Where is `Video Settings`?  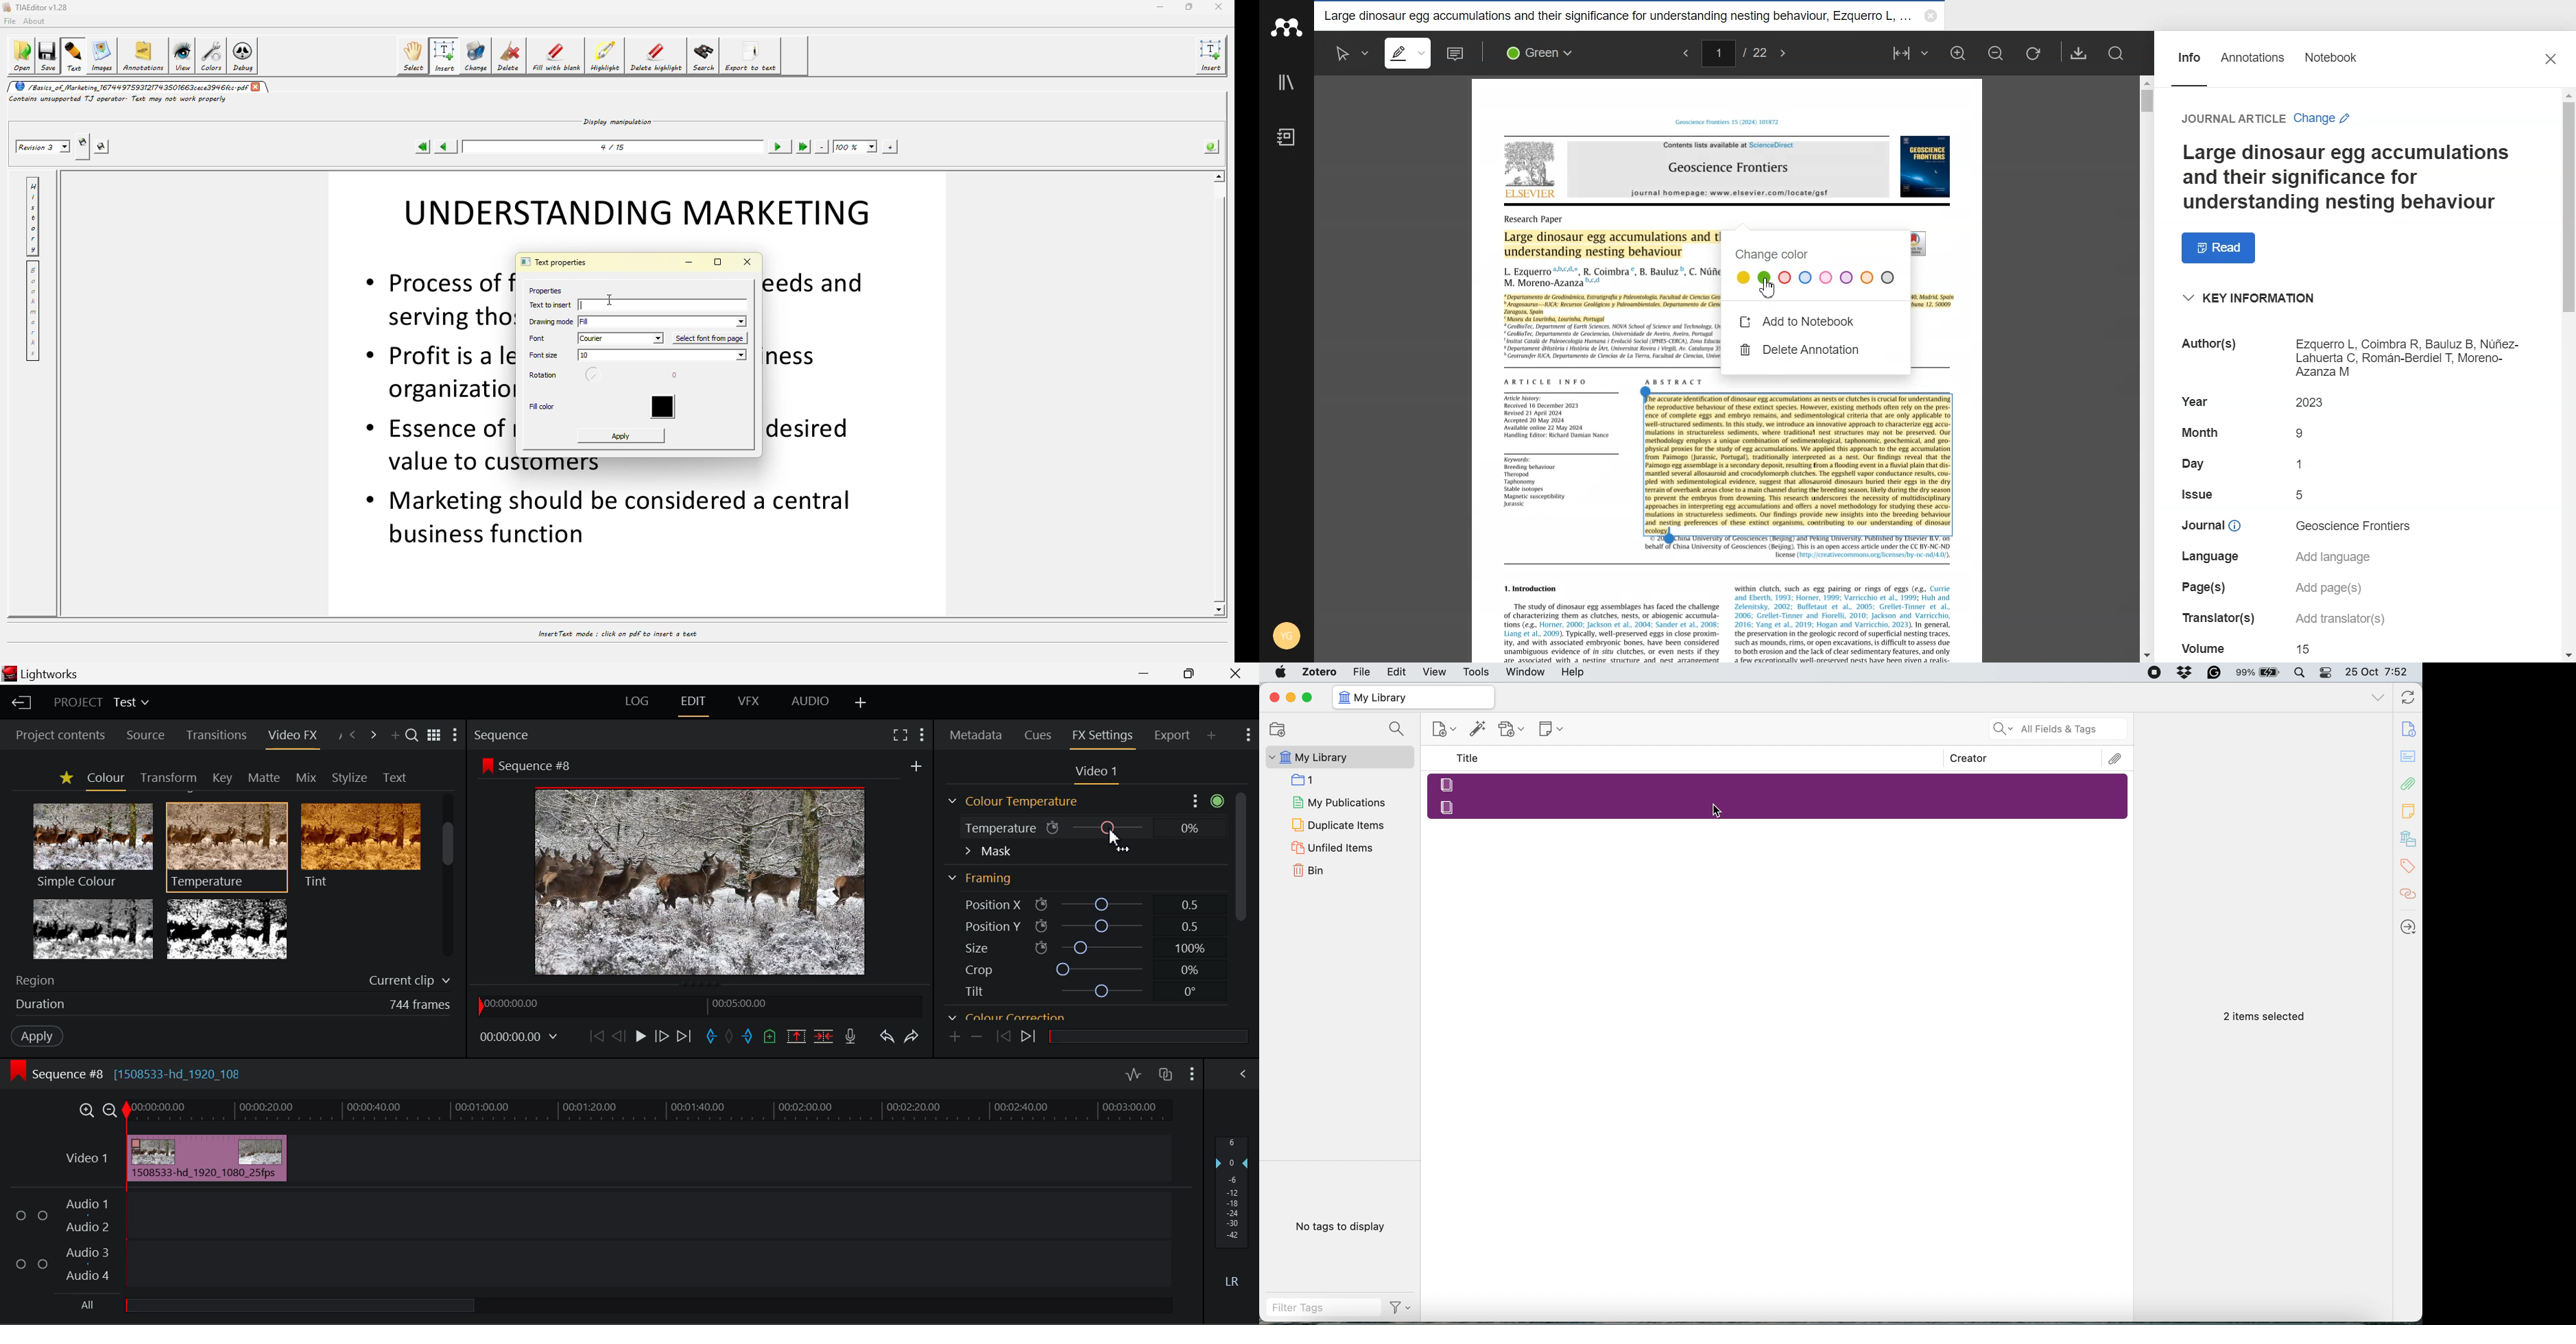 Video Settings is located at coordinates (1101, 774).